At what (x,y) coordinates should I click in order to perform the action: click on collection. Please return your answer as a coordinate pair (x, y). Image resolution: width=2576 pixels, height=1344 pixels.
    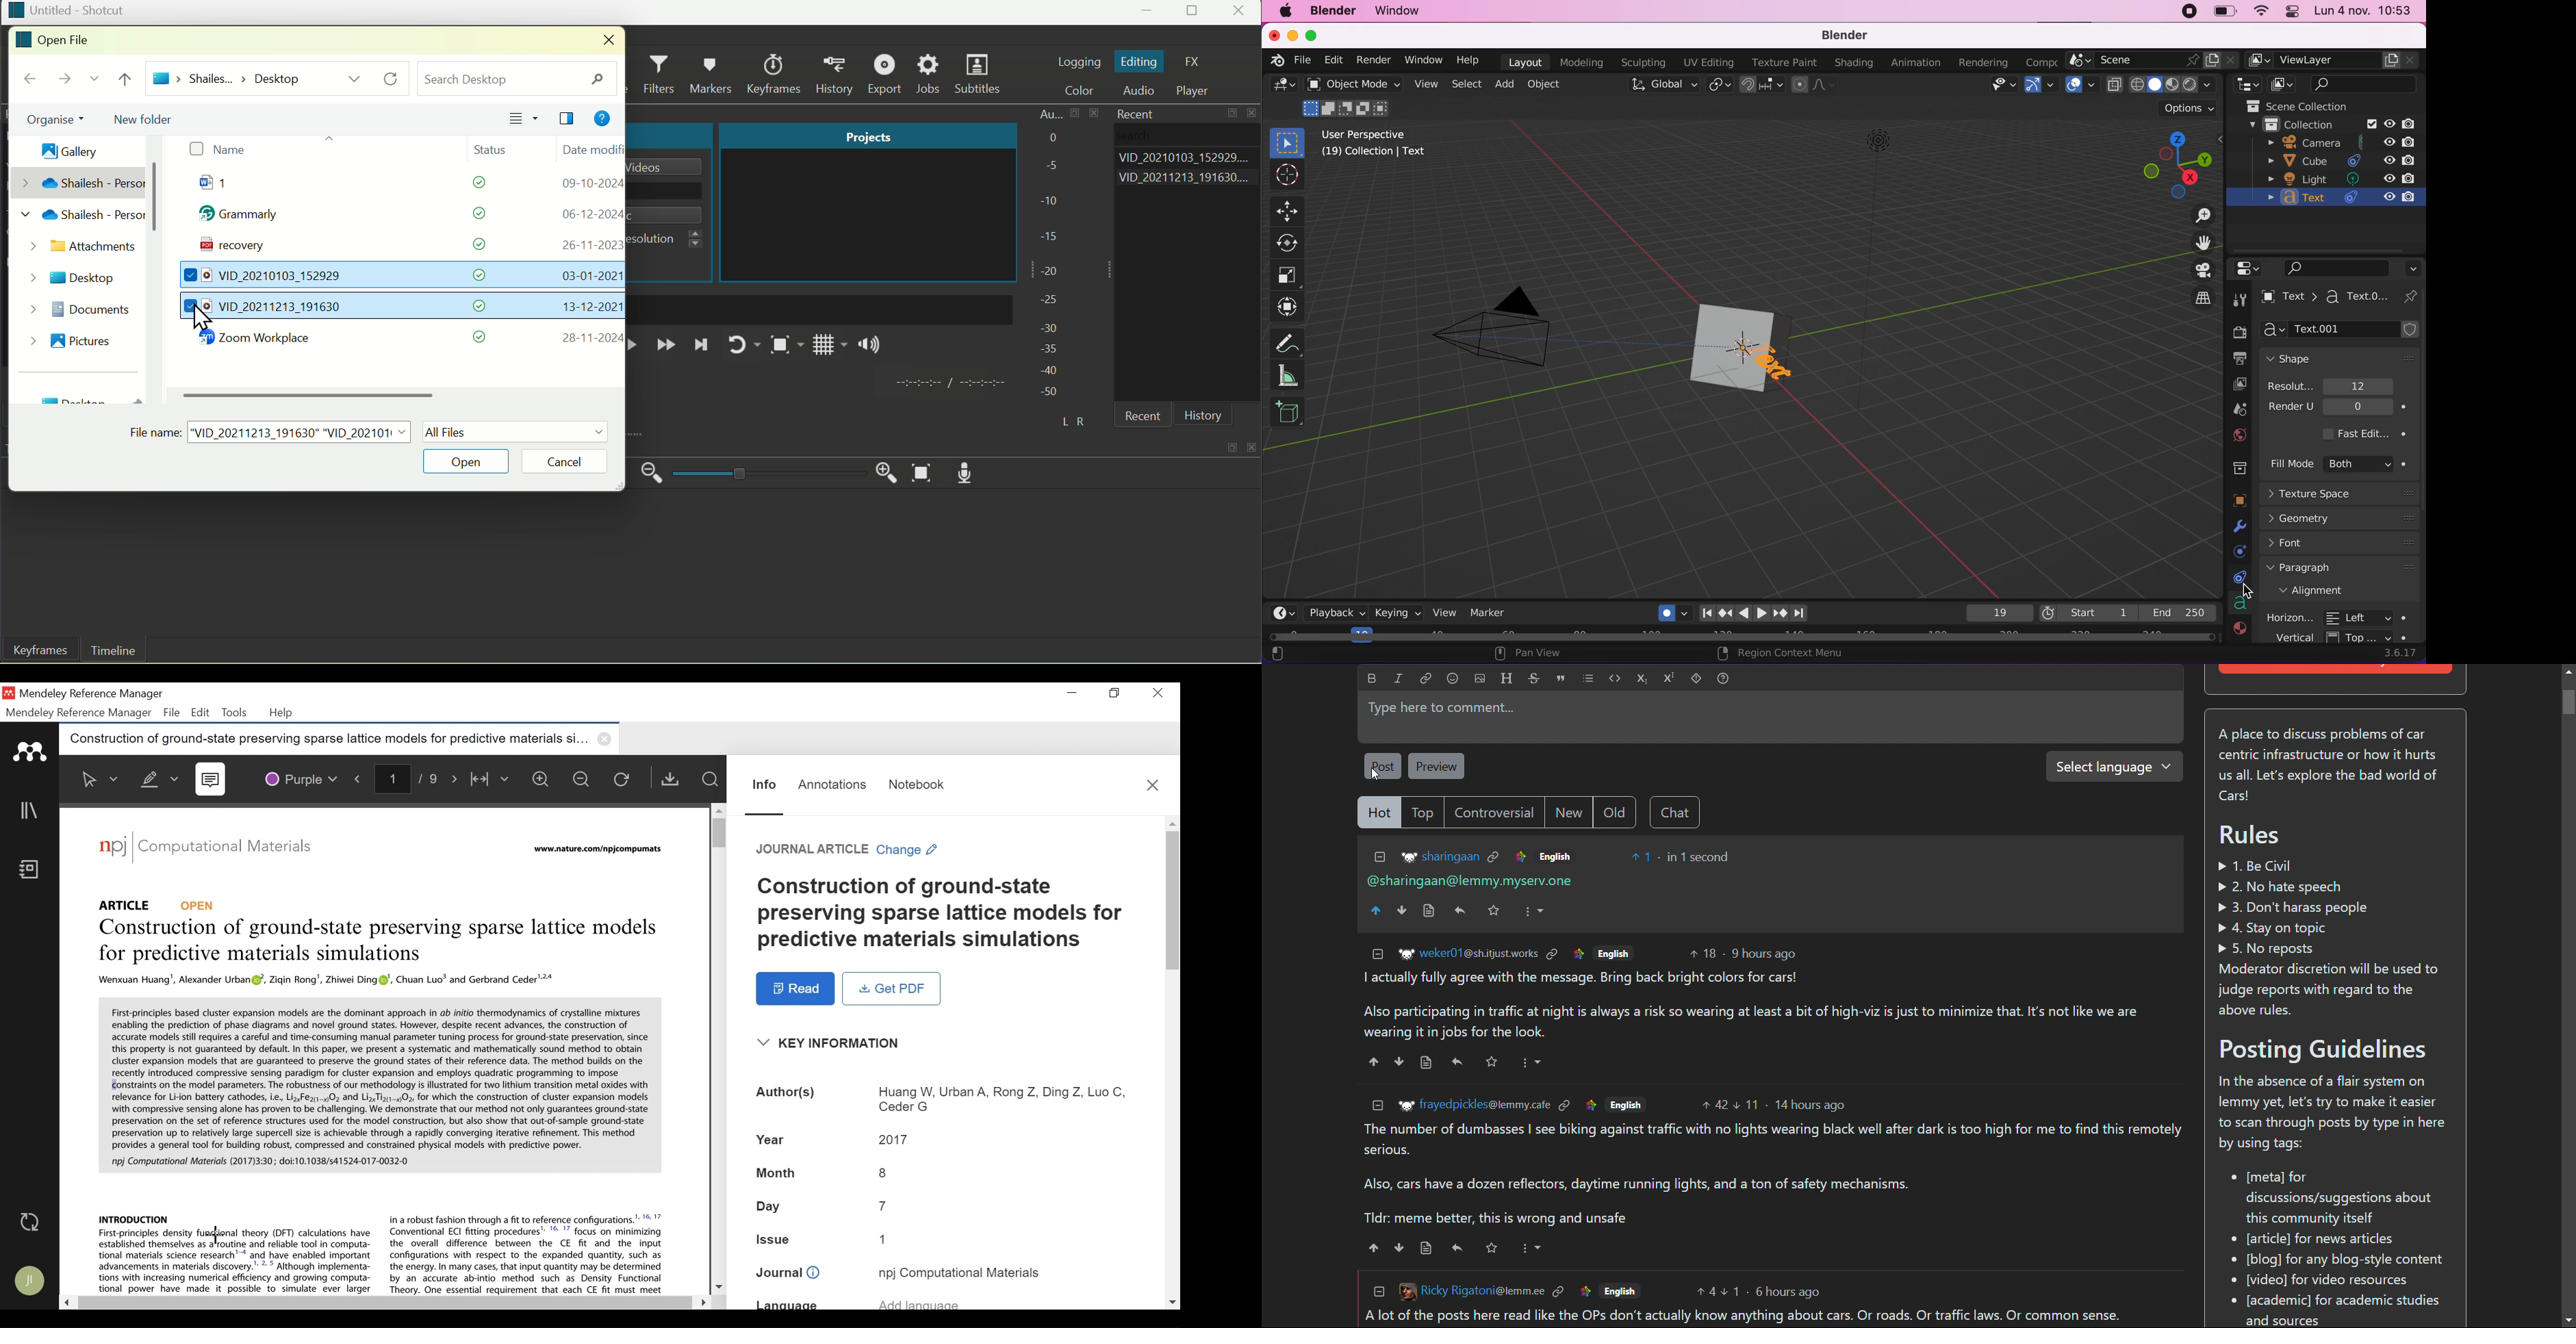
    Looking at the image, I should click on (2326, 125).